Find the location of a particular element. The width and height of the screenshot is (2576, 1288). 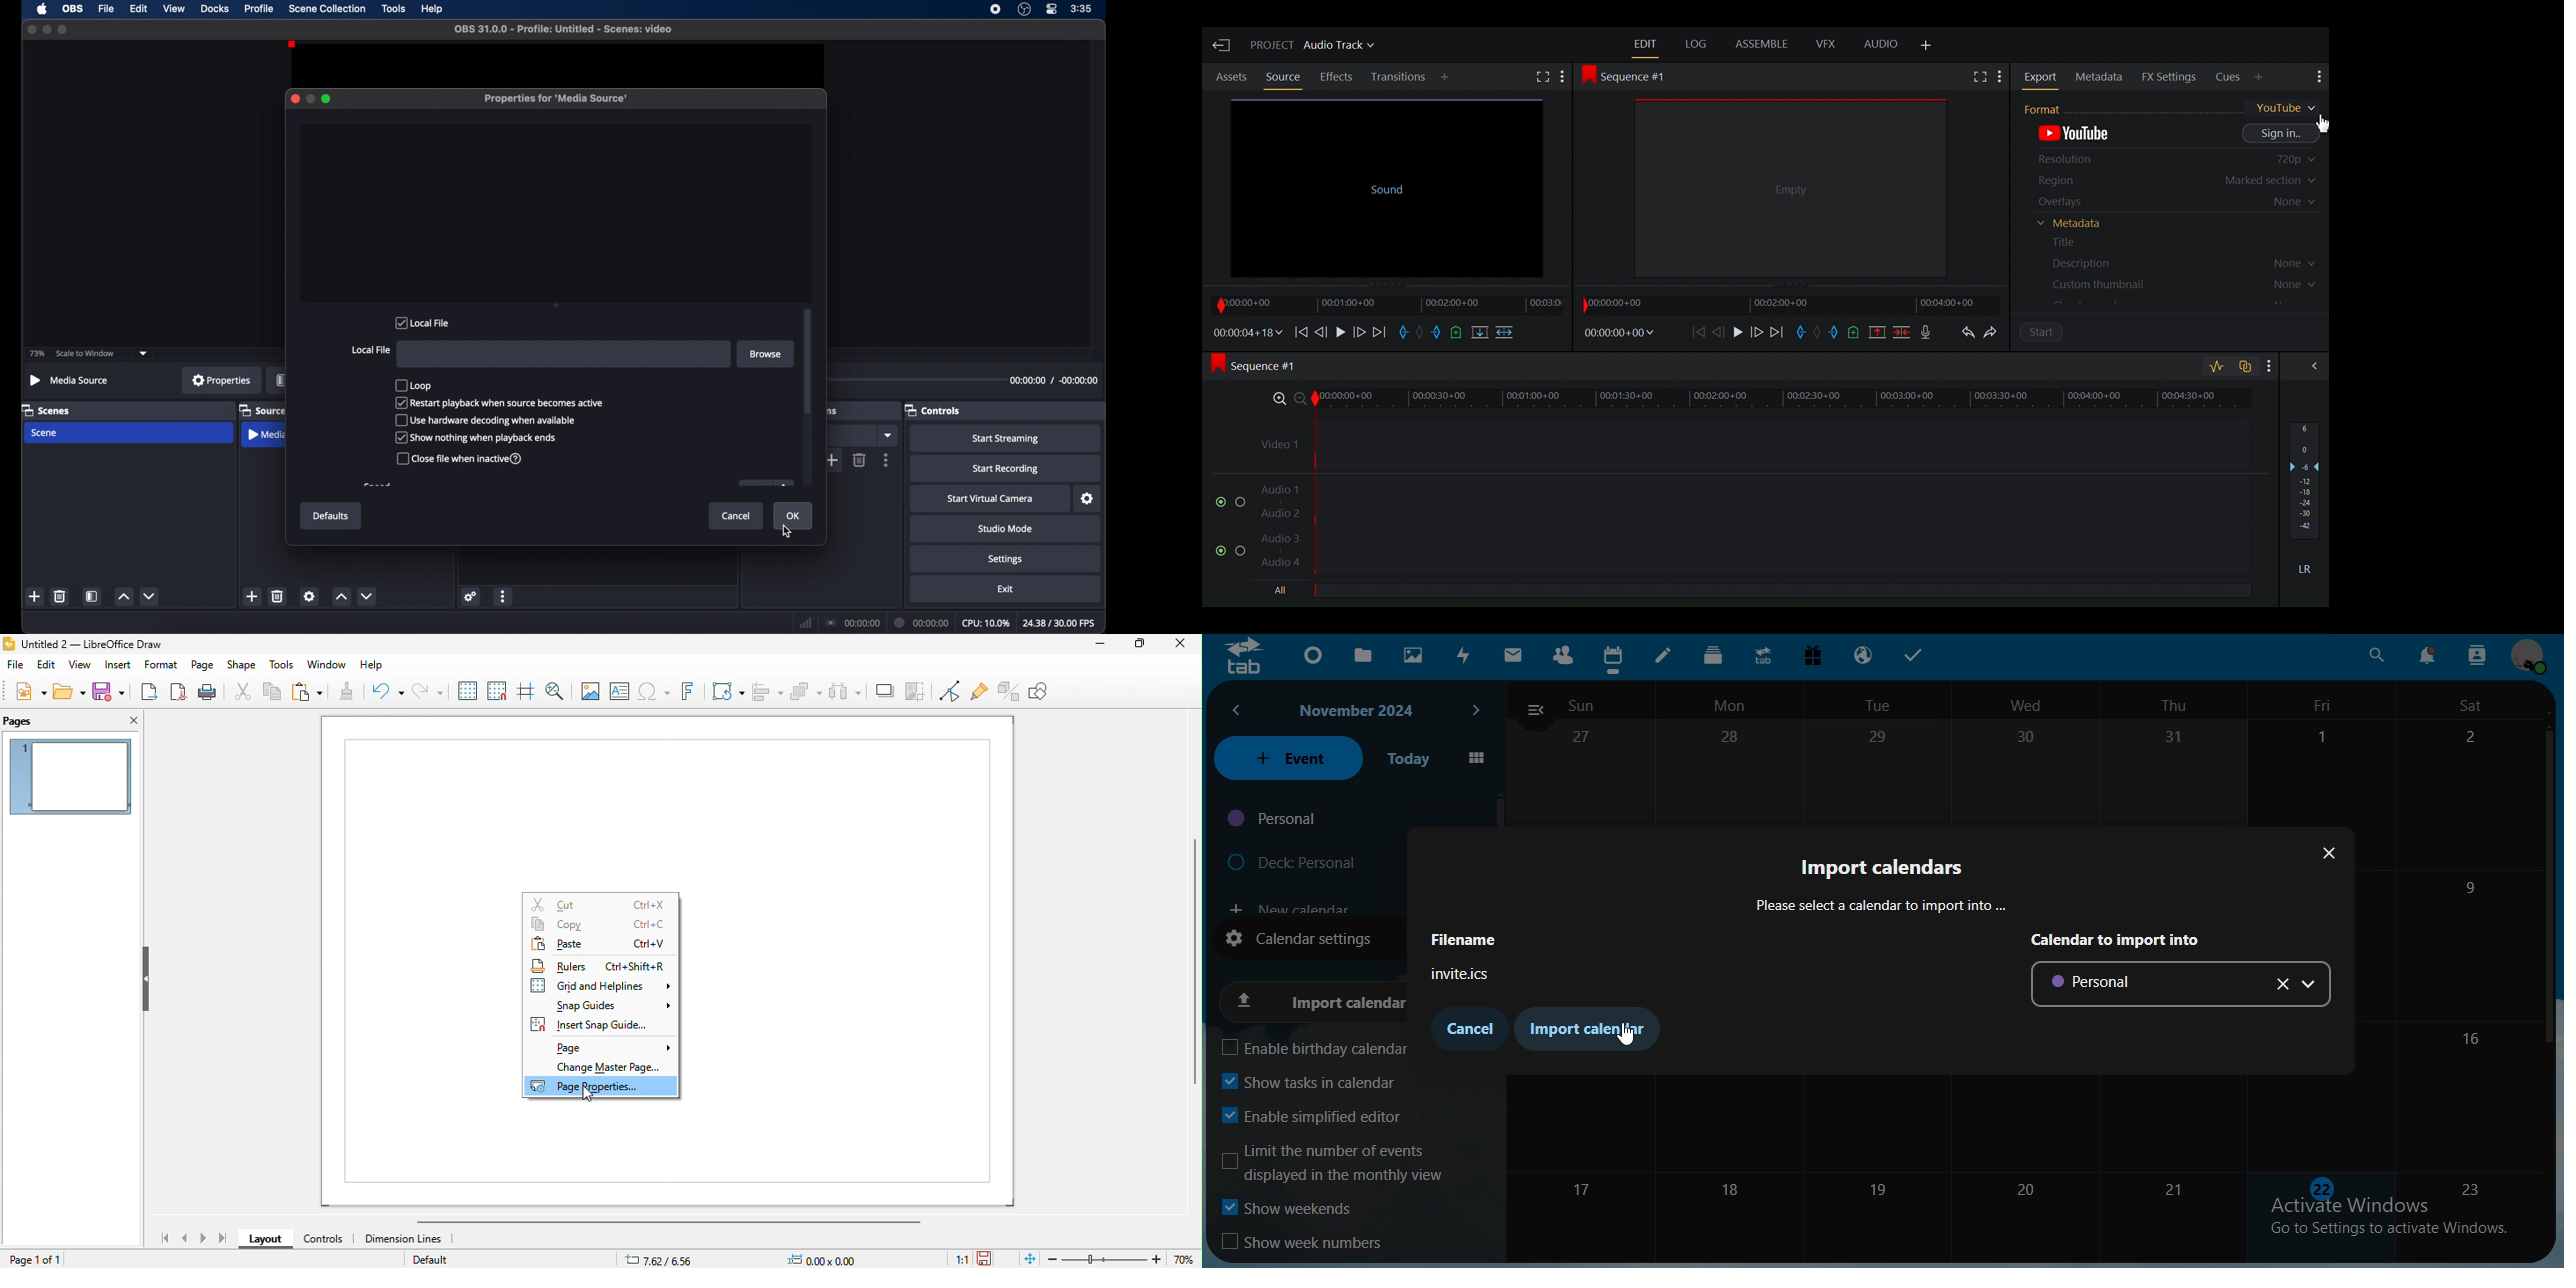

upgrade is located at coordinates (1765, 656).